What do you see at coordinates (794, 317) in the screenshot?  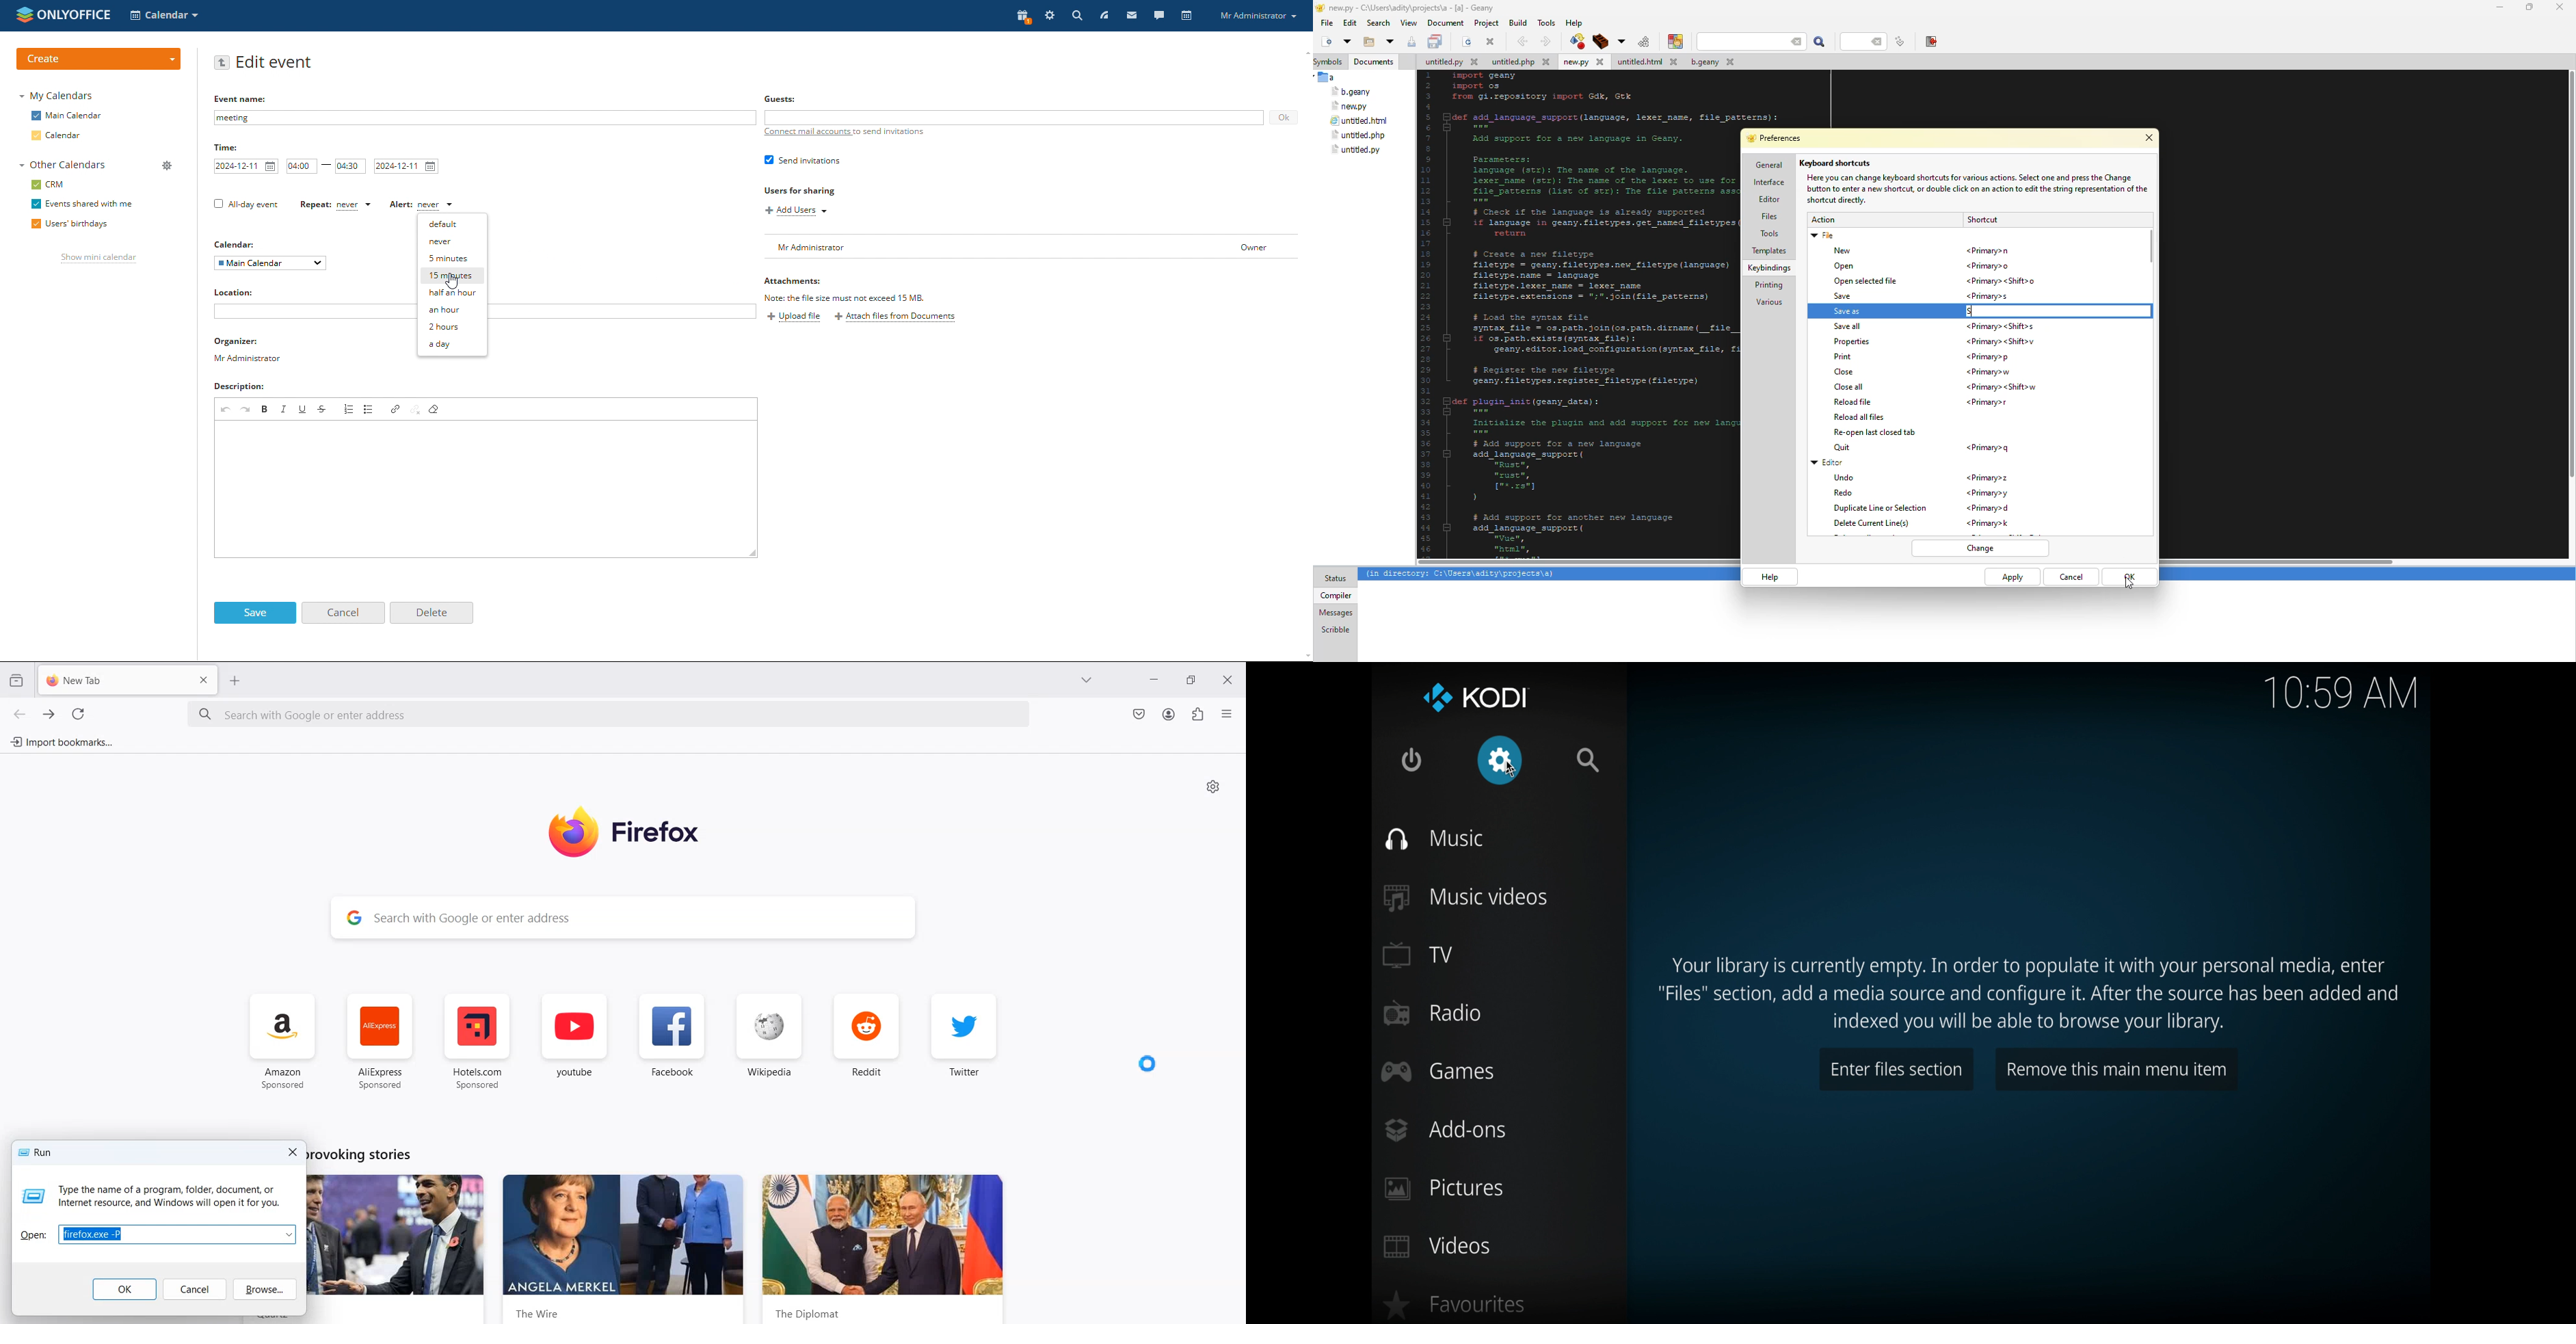 I see `upload files` at bounding box center [794, 317].